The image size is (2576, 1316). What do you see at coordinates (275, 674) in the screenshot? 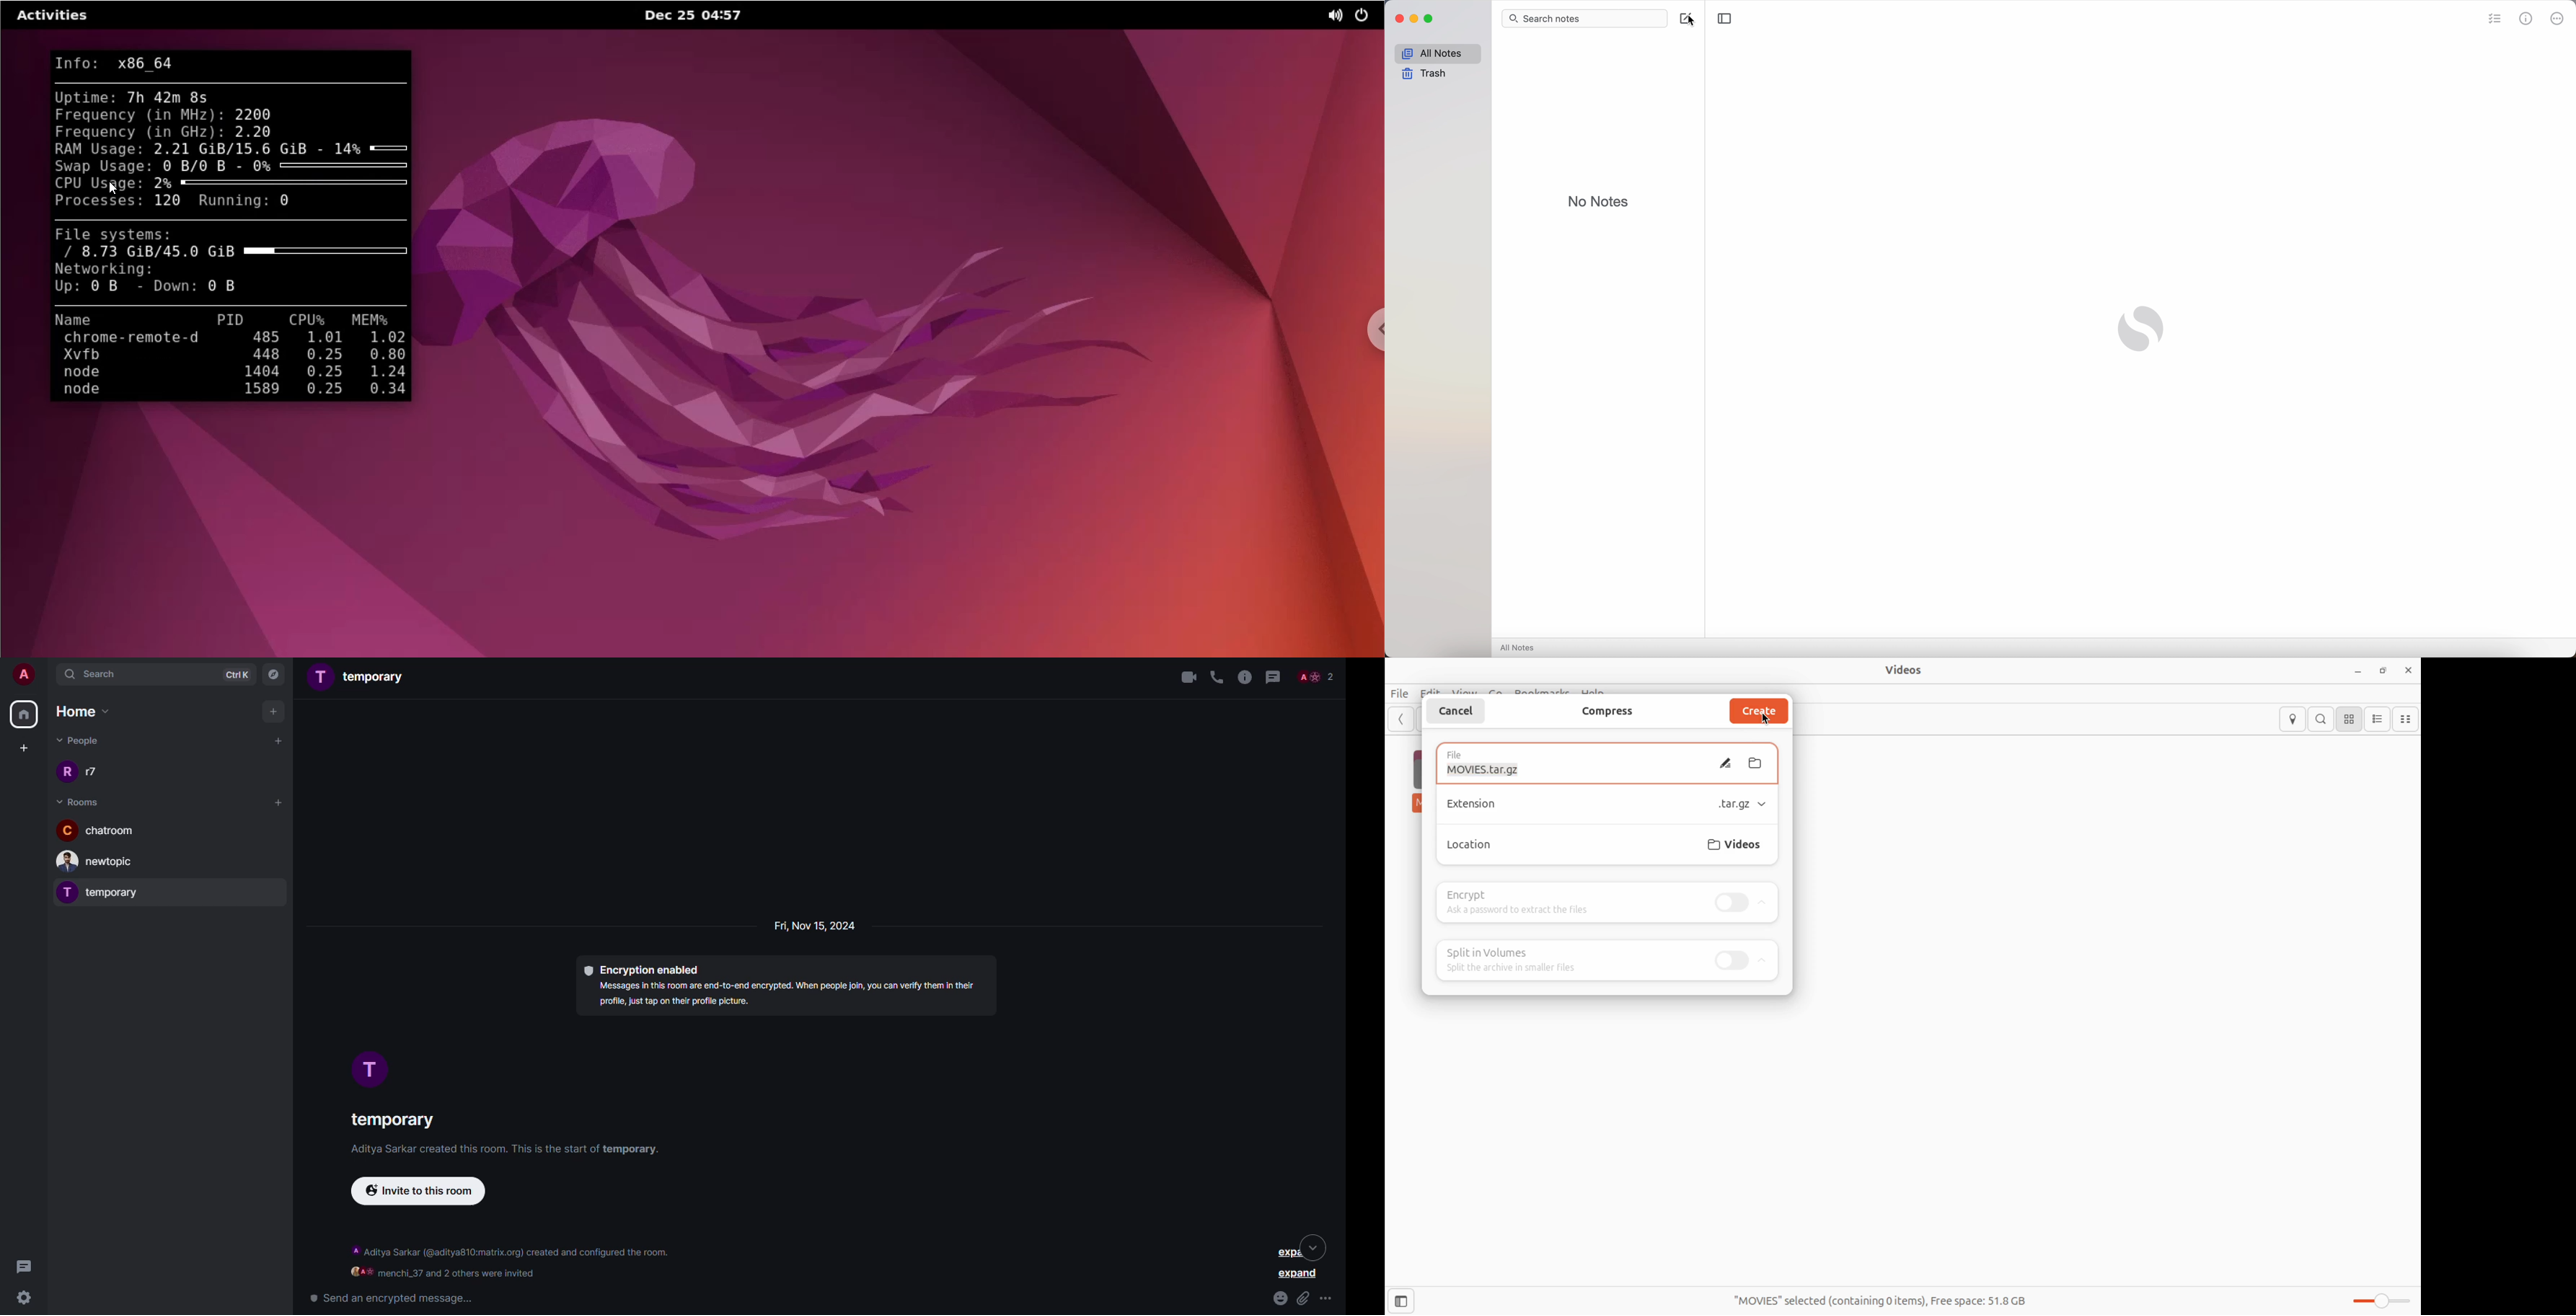
I see `navigator` at bounding box center [275, 674].